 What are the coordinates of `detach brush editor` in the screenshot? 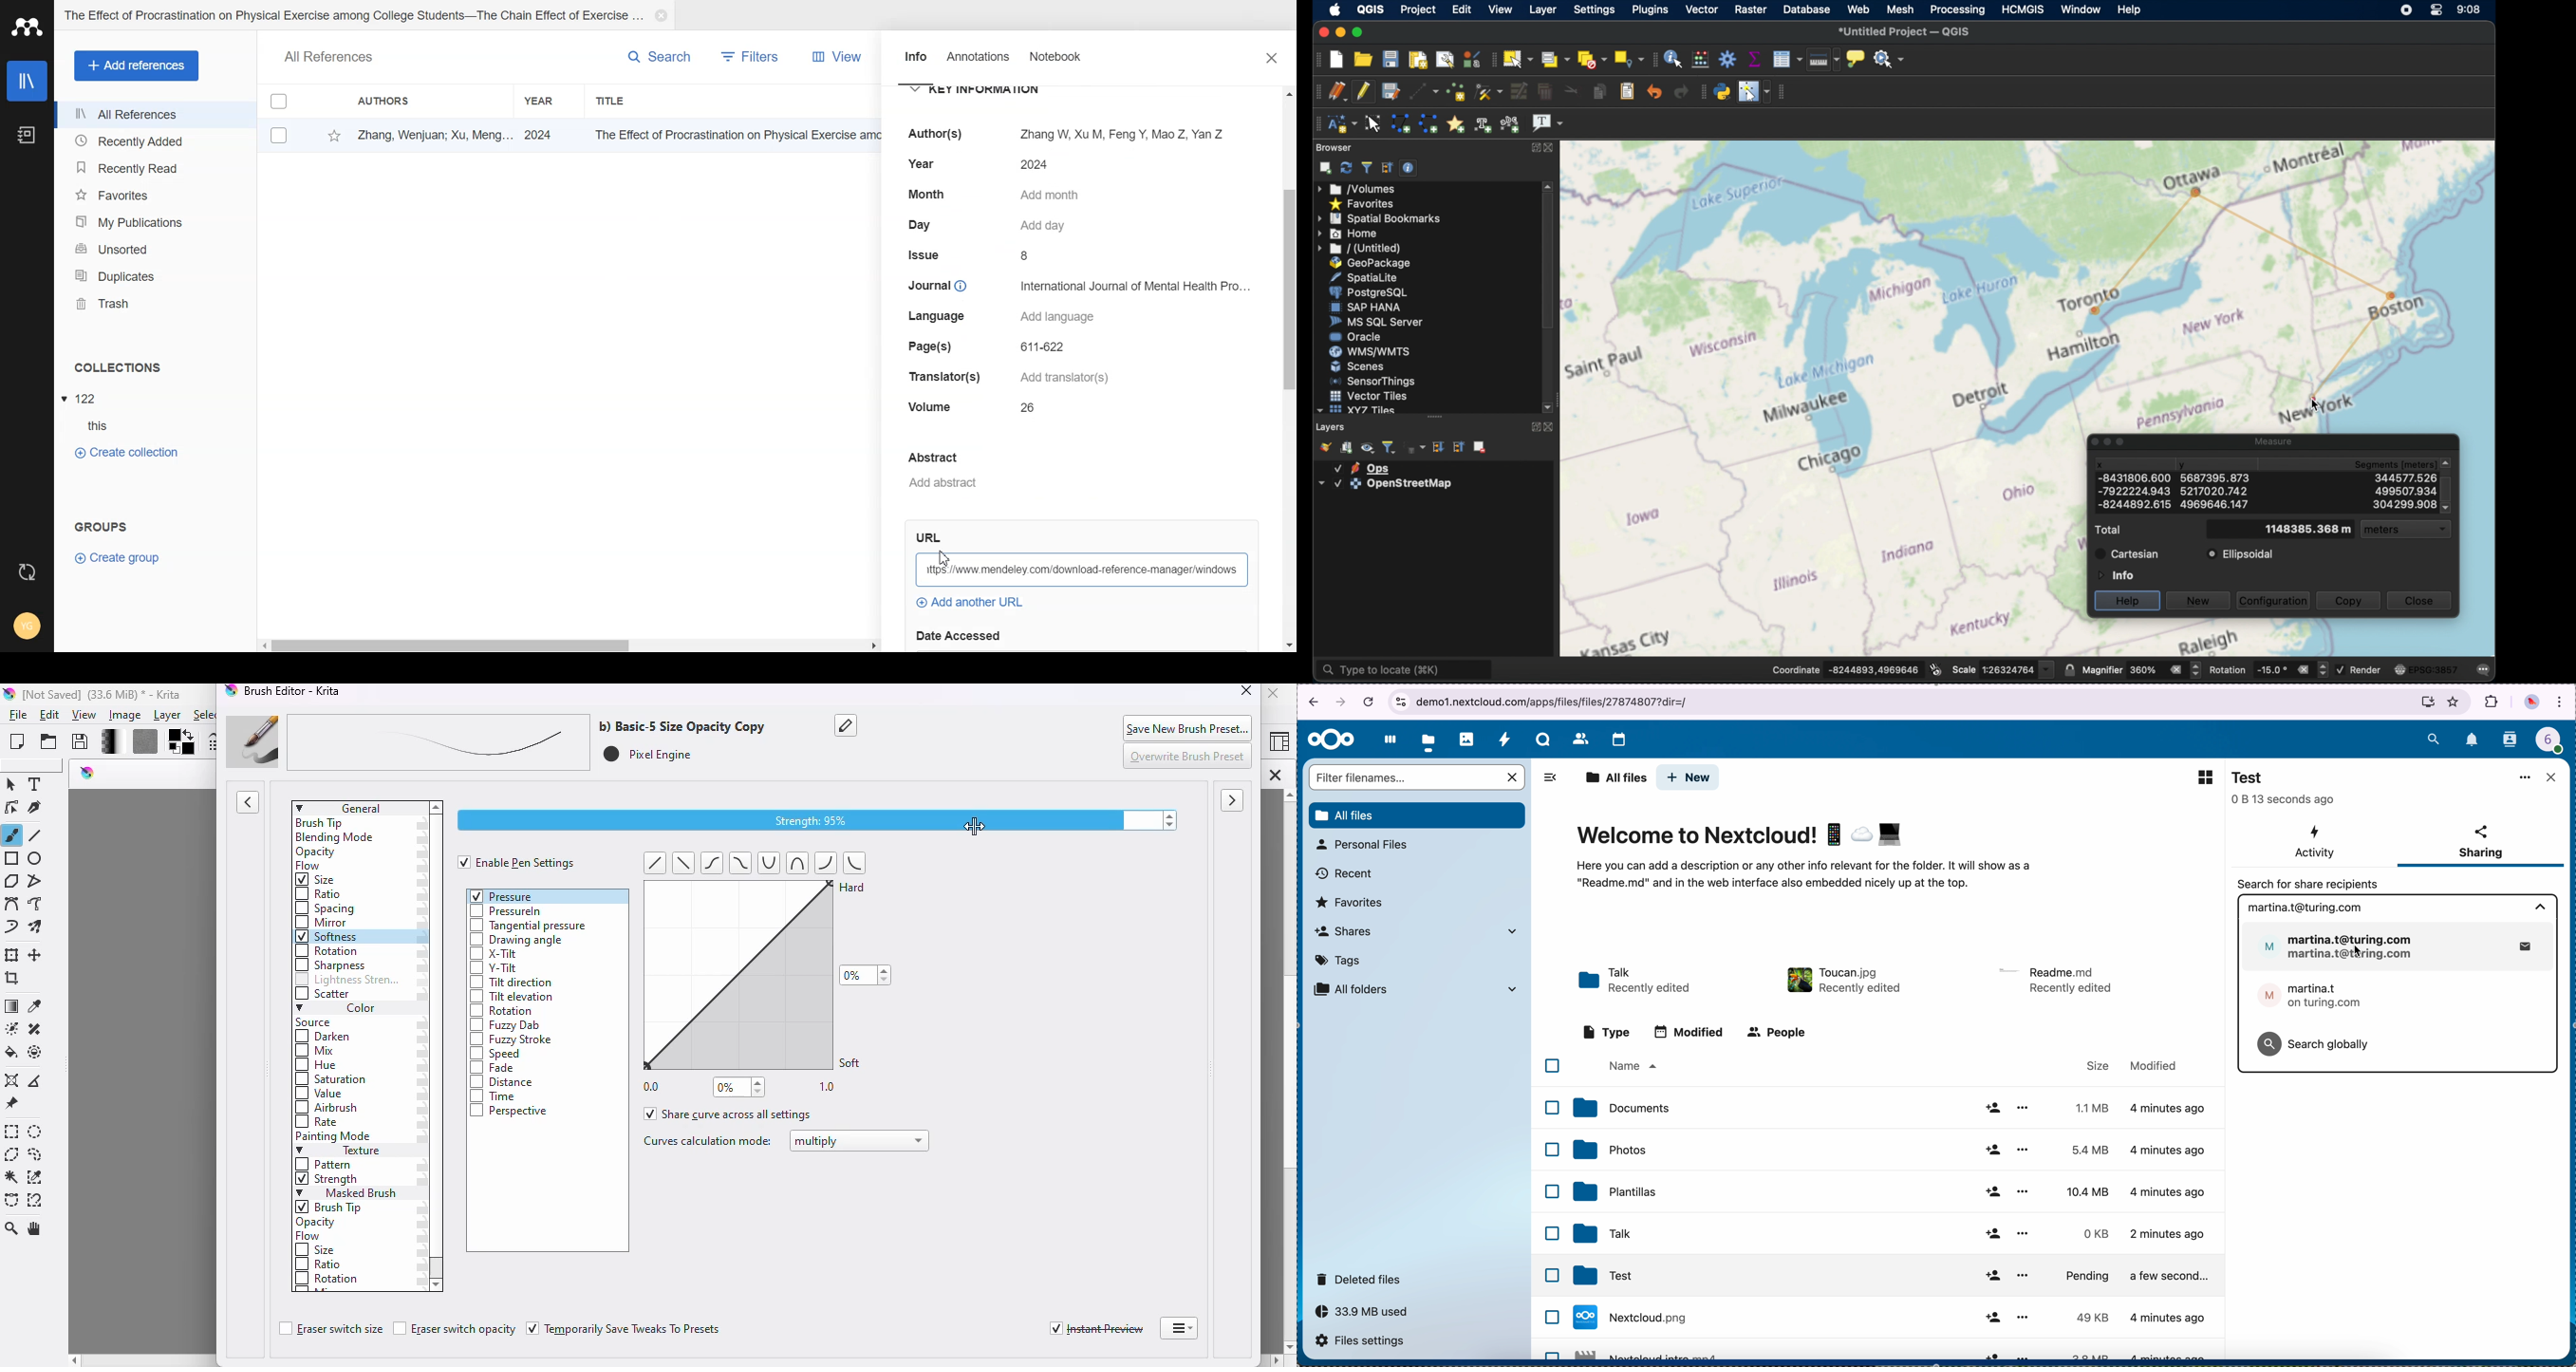 It's located at (1179, 1328).